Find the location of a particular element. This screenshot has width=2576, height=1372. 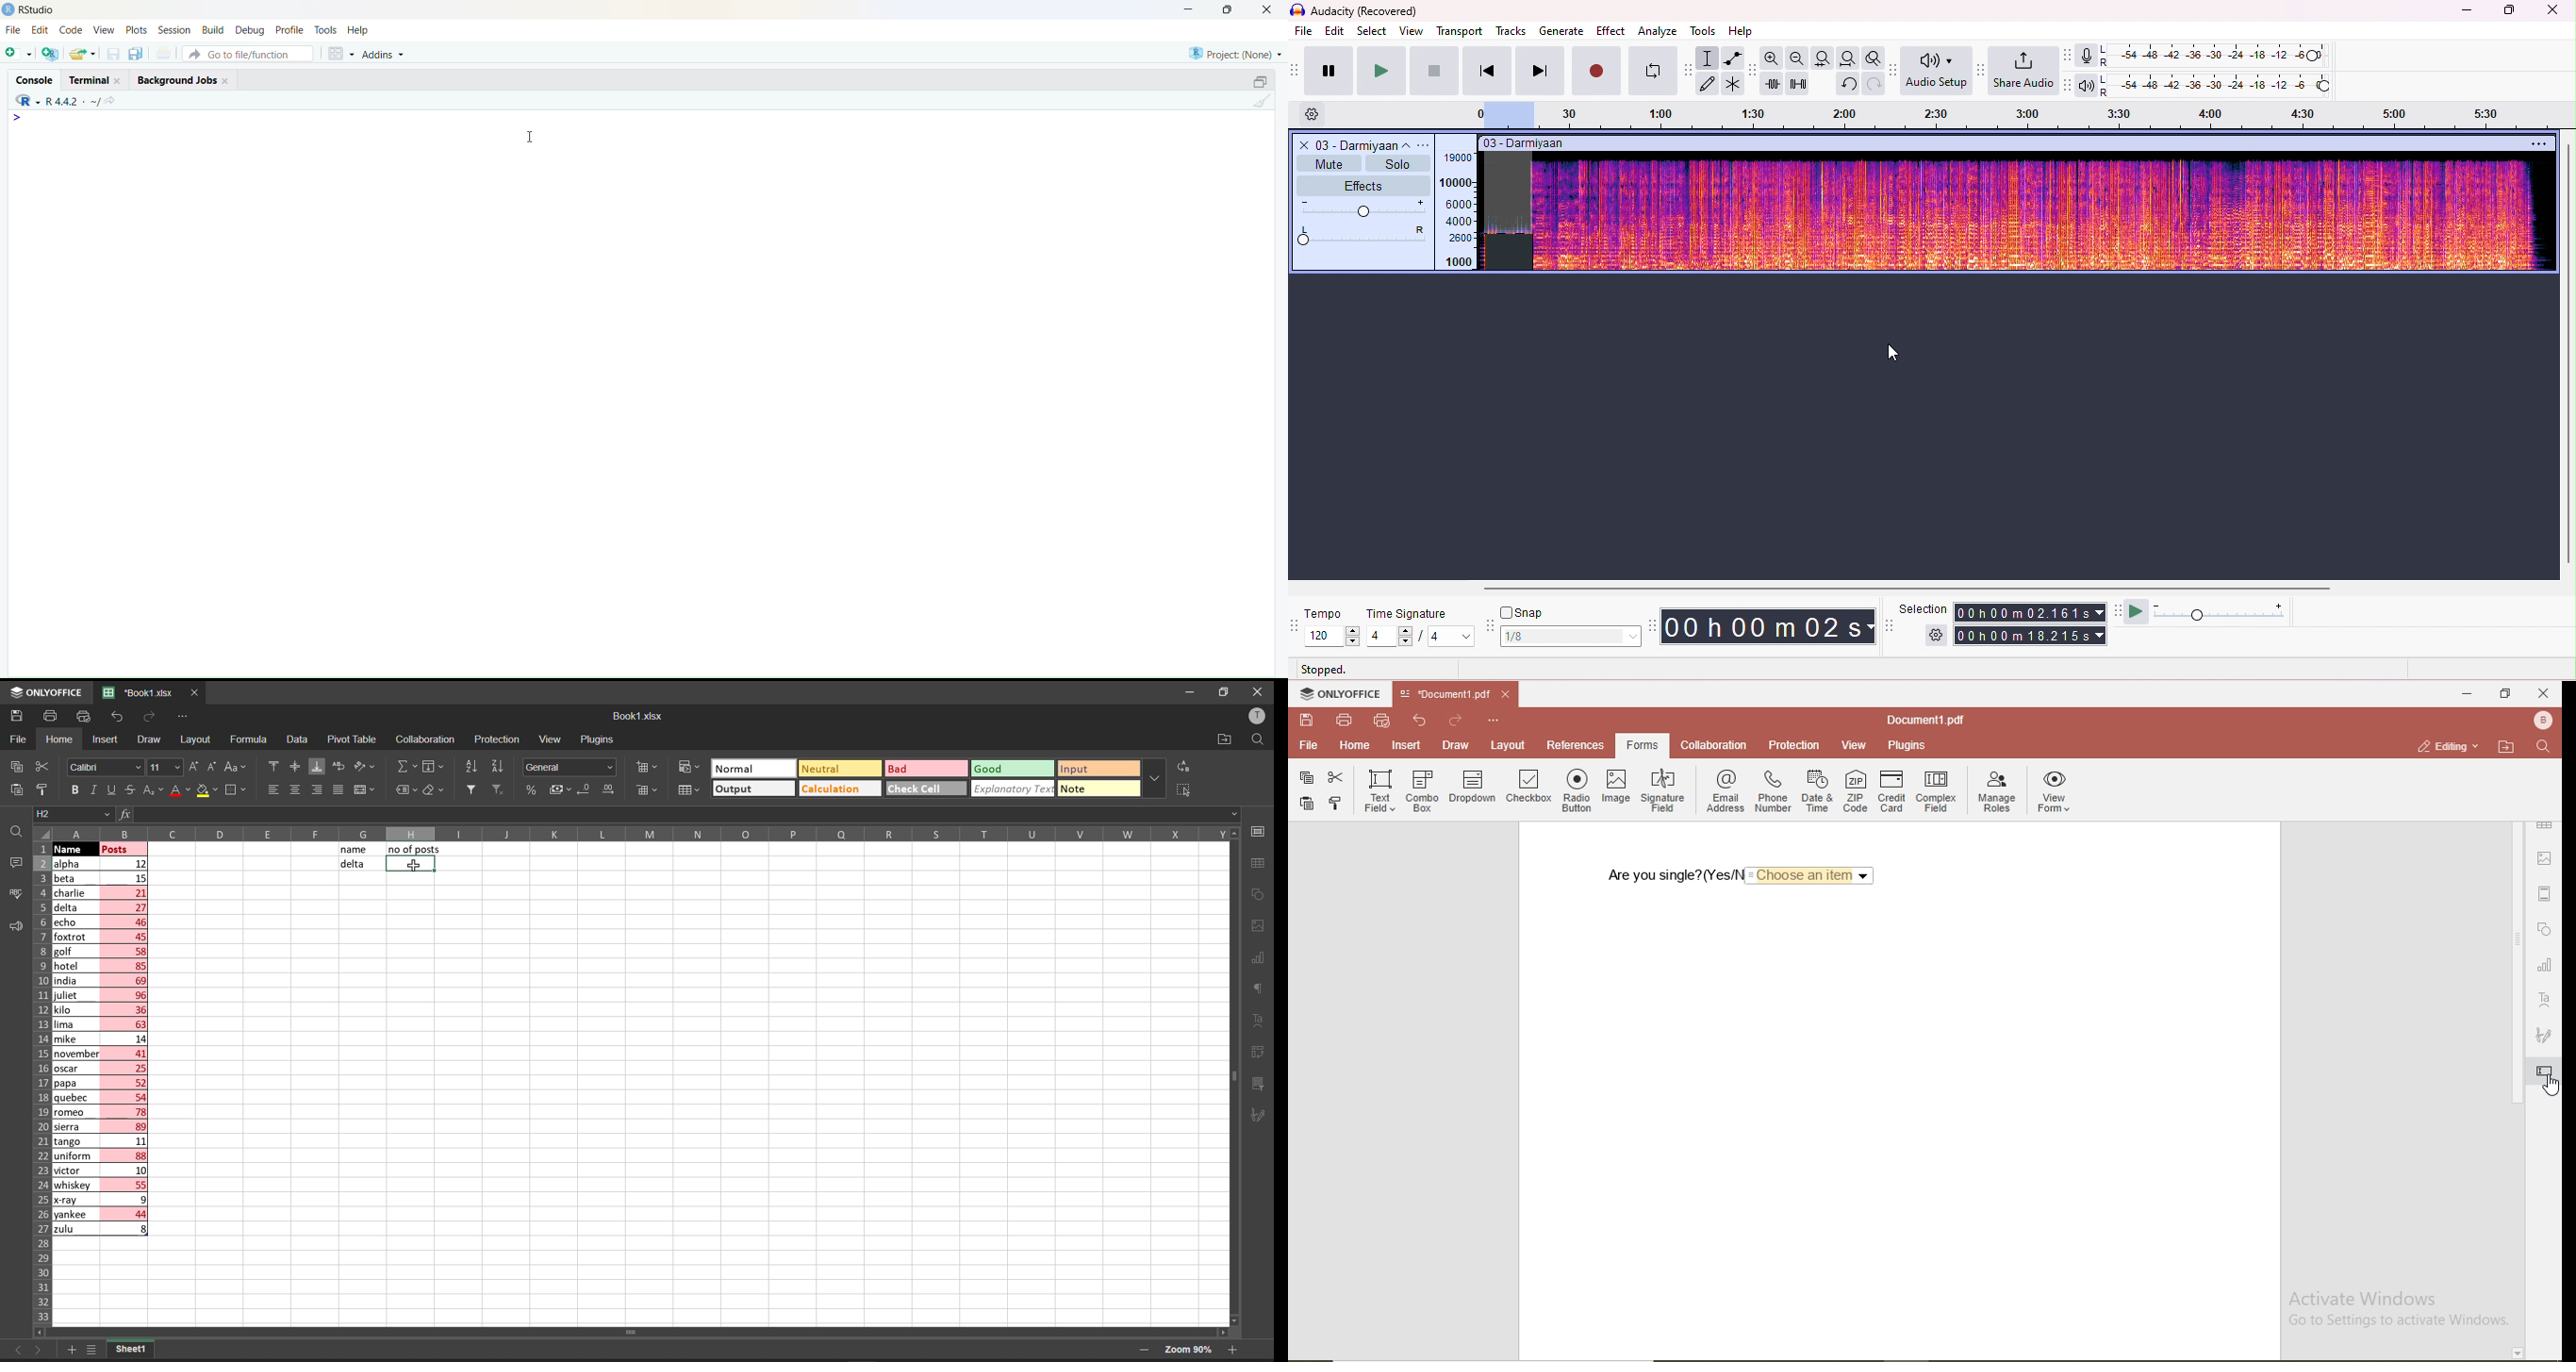

Build is located at coordinates (213, 29).